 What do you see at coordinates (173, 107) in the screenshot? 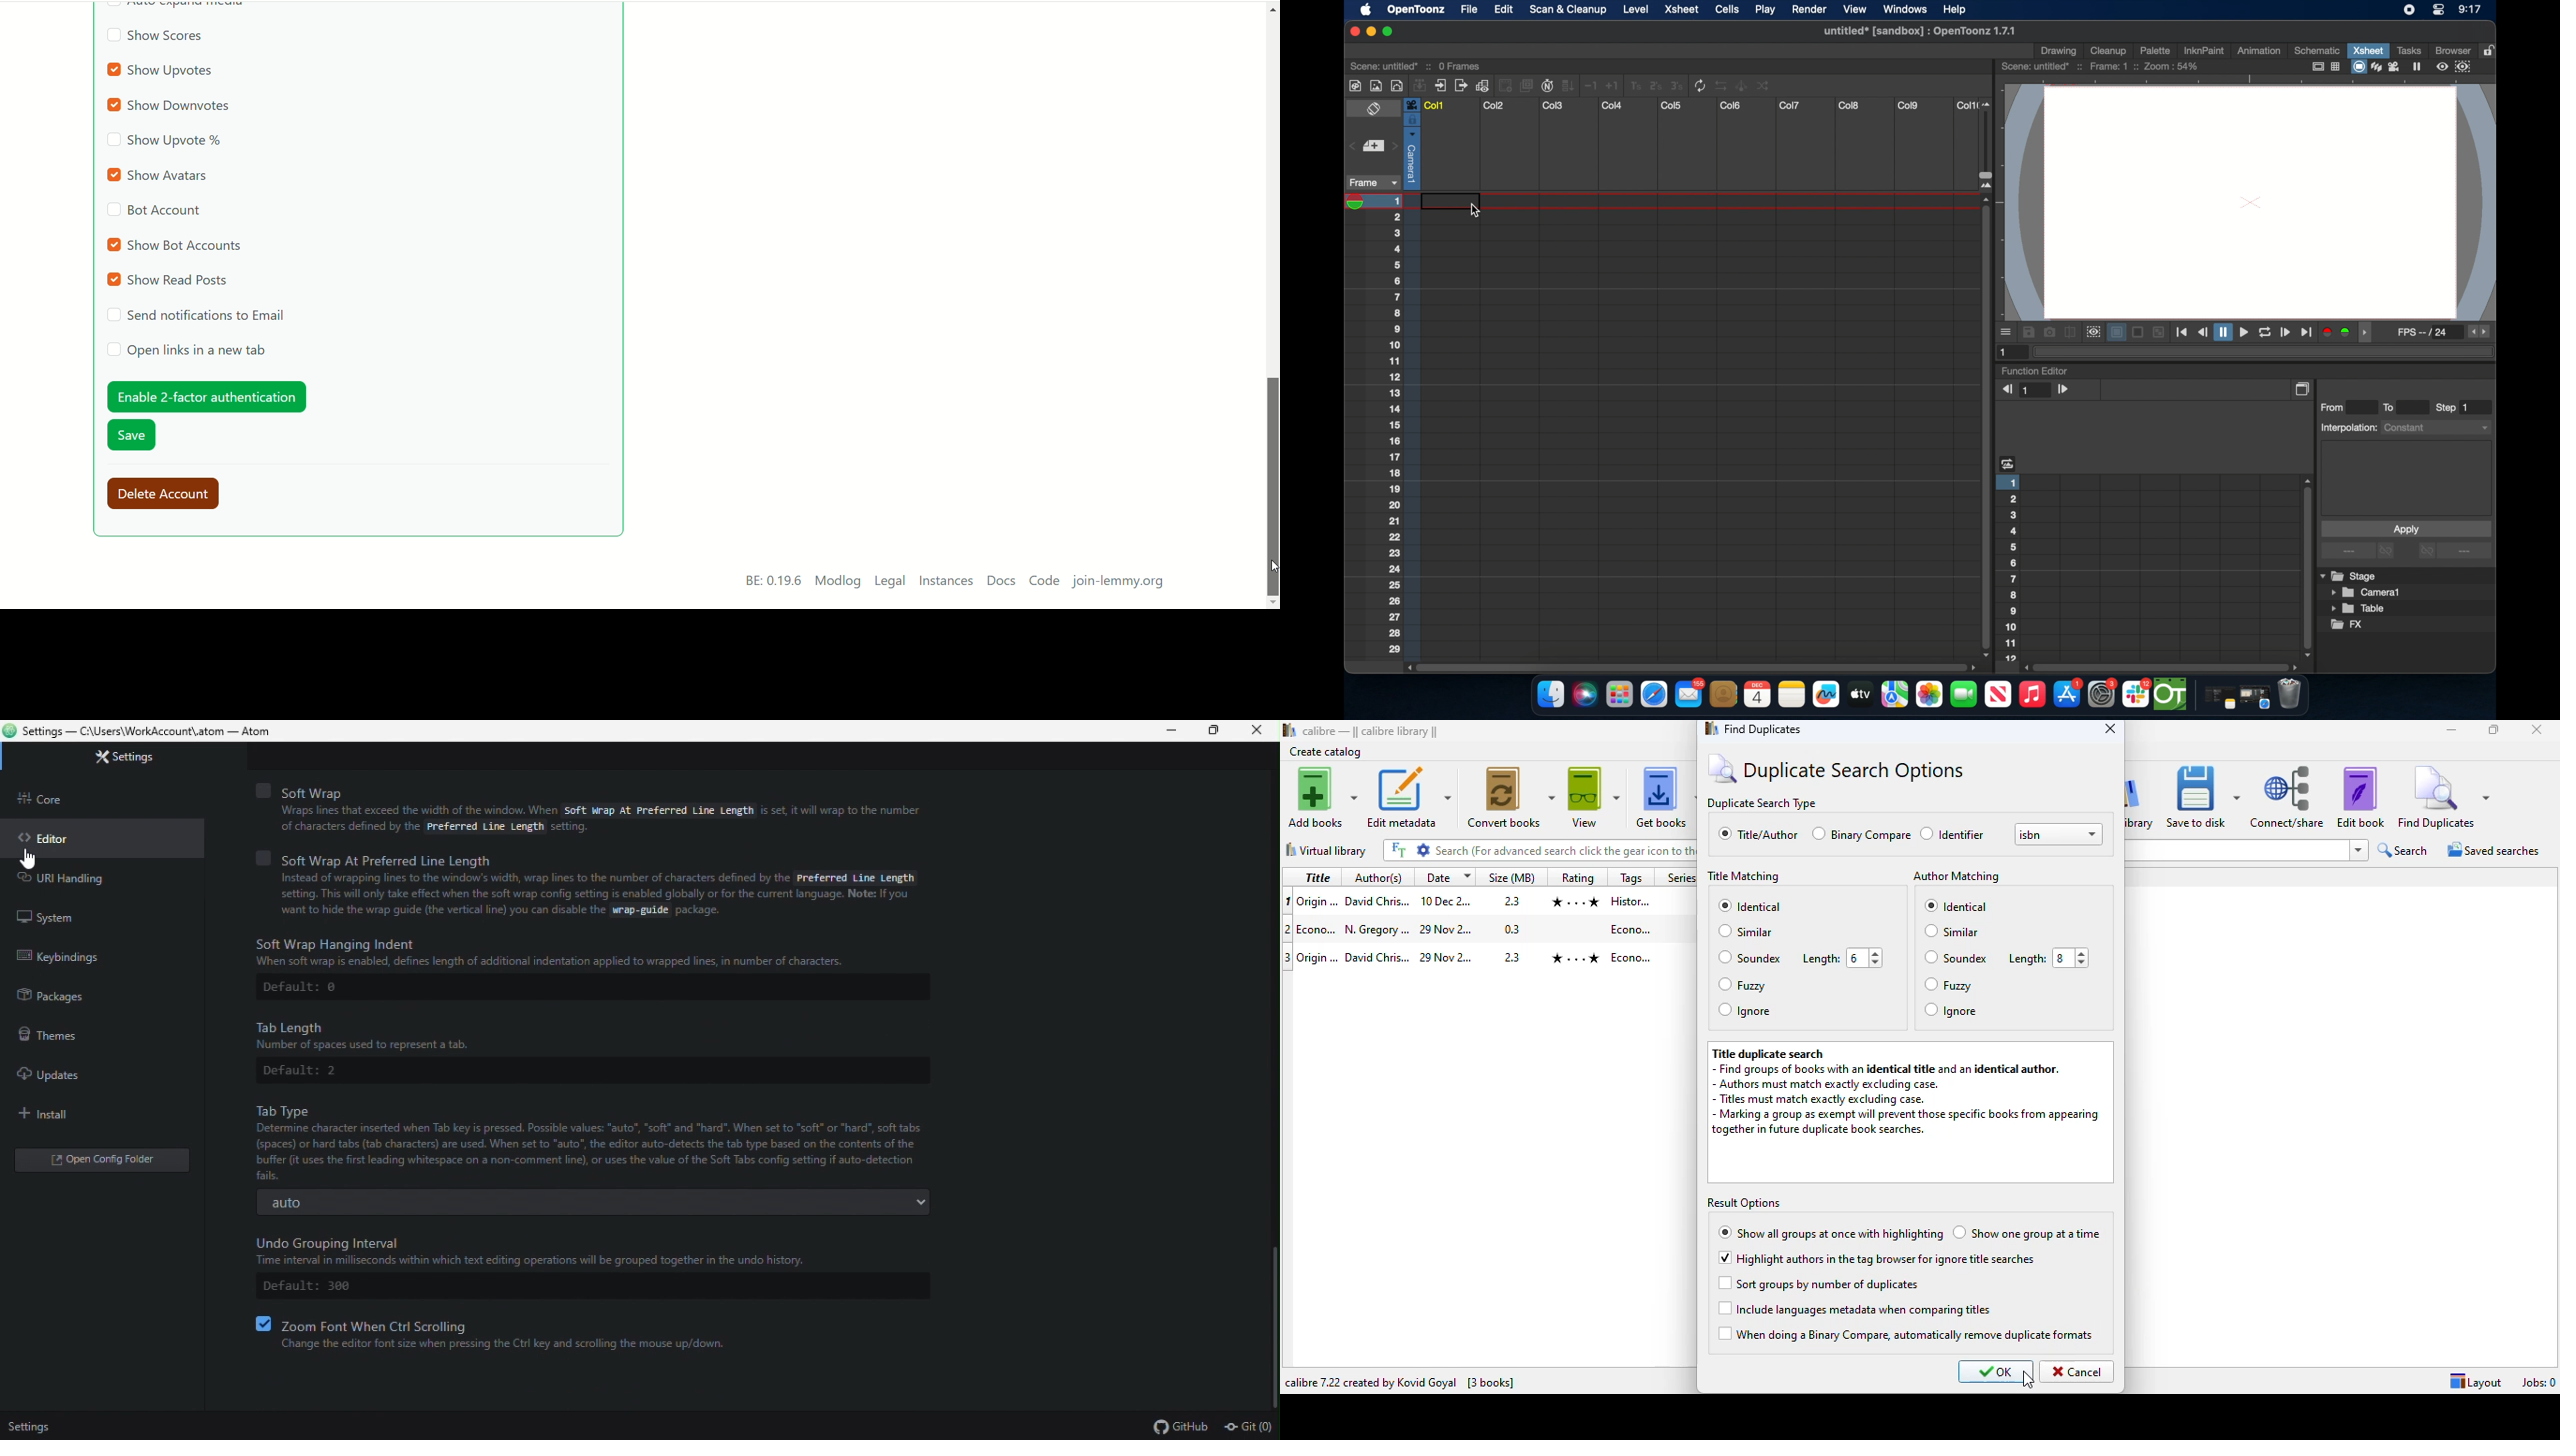
I see `show downvotes` at bounding box center [173, 107].